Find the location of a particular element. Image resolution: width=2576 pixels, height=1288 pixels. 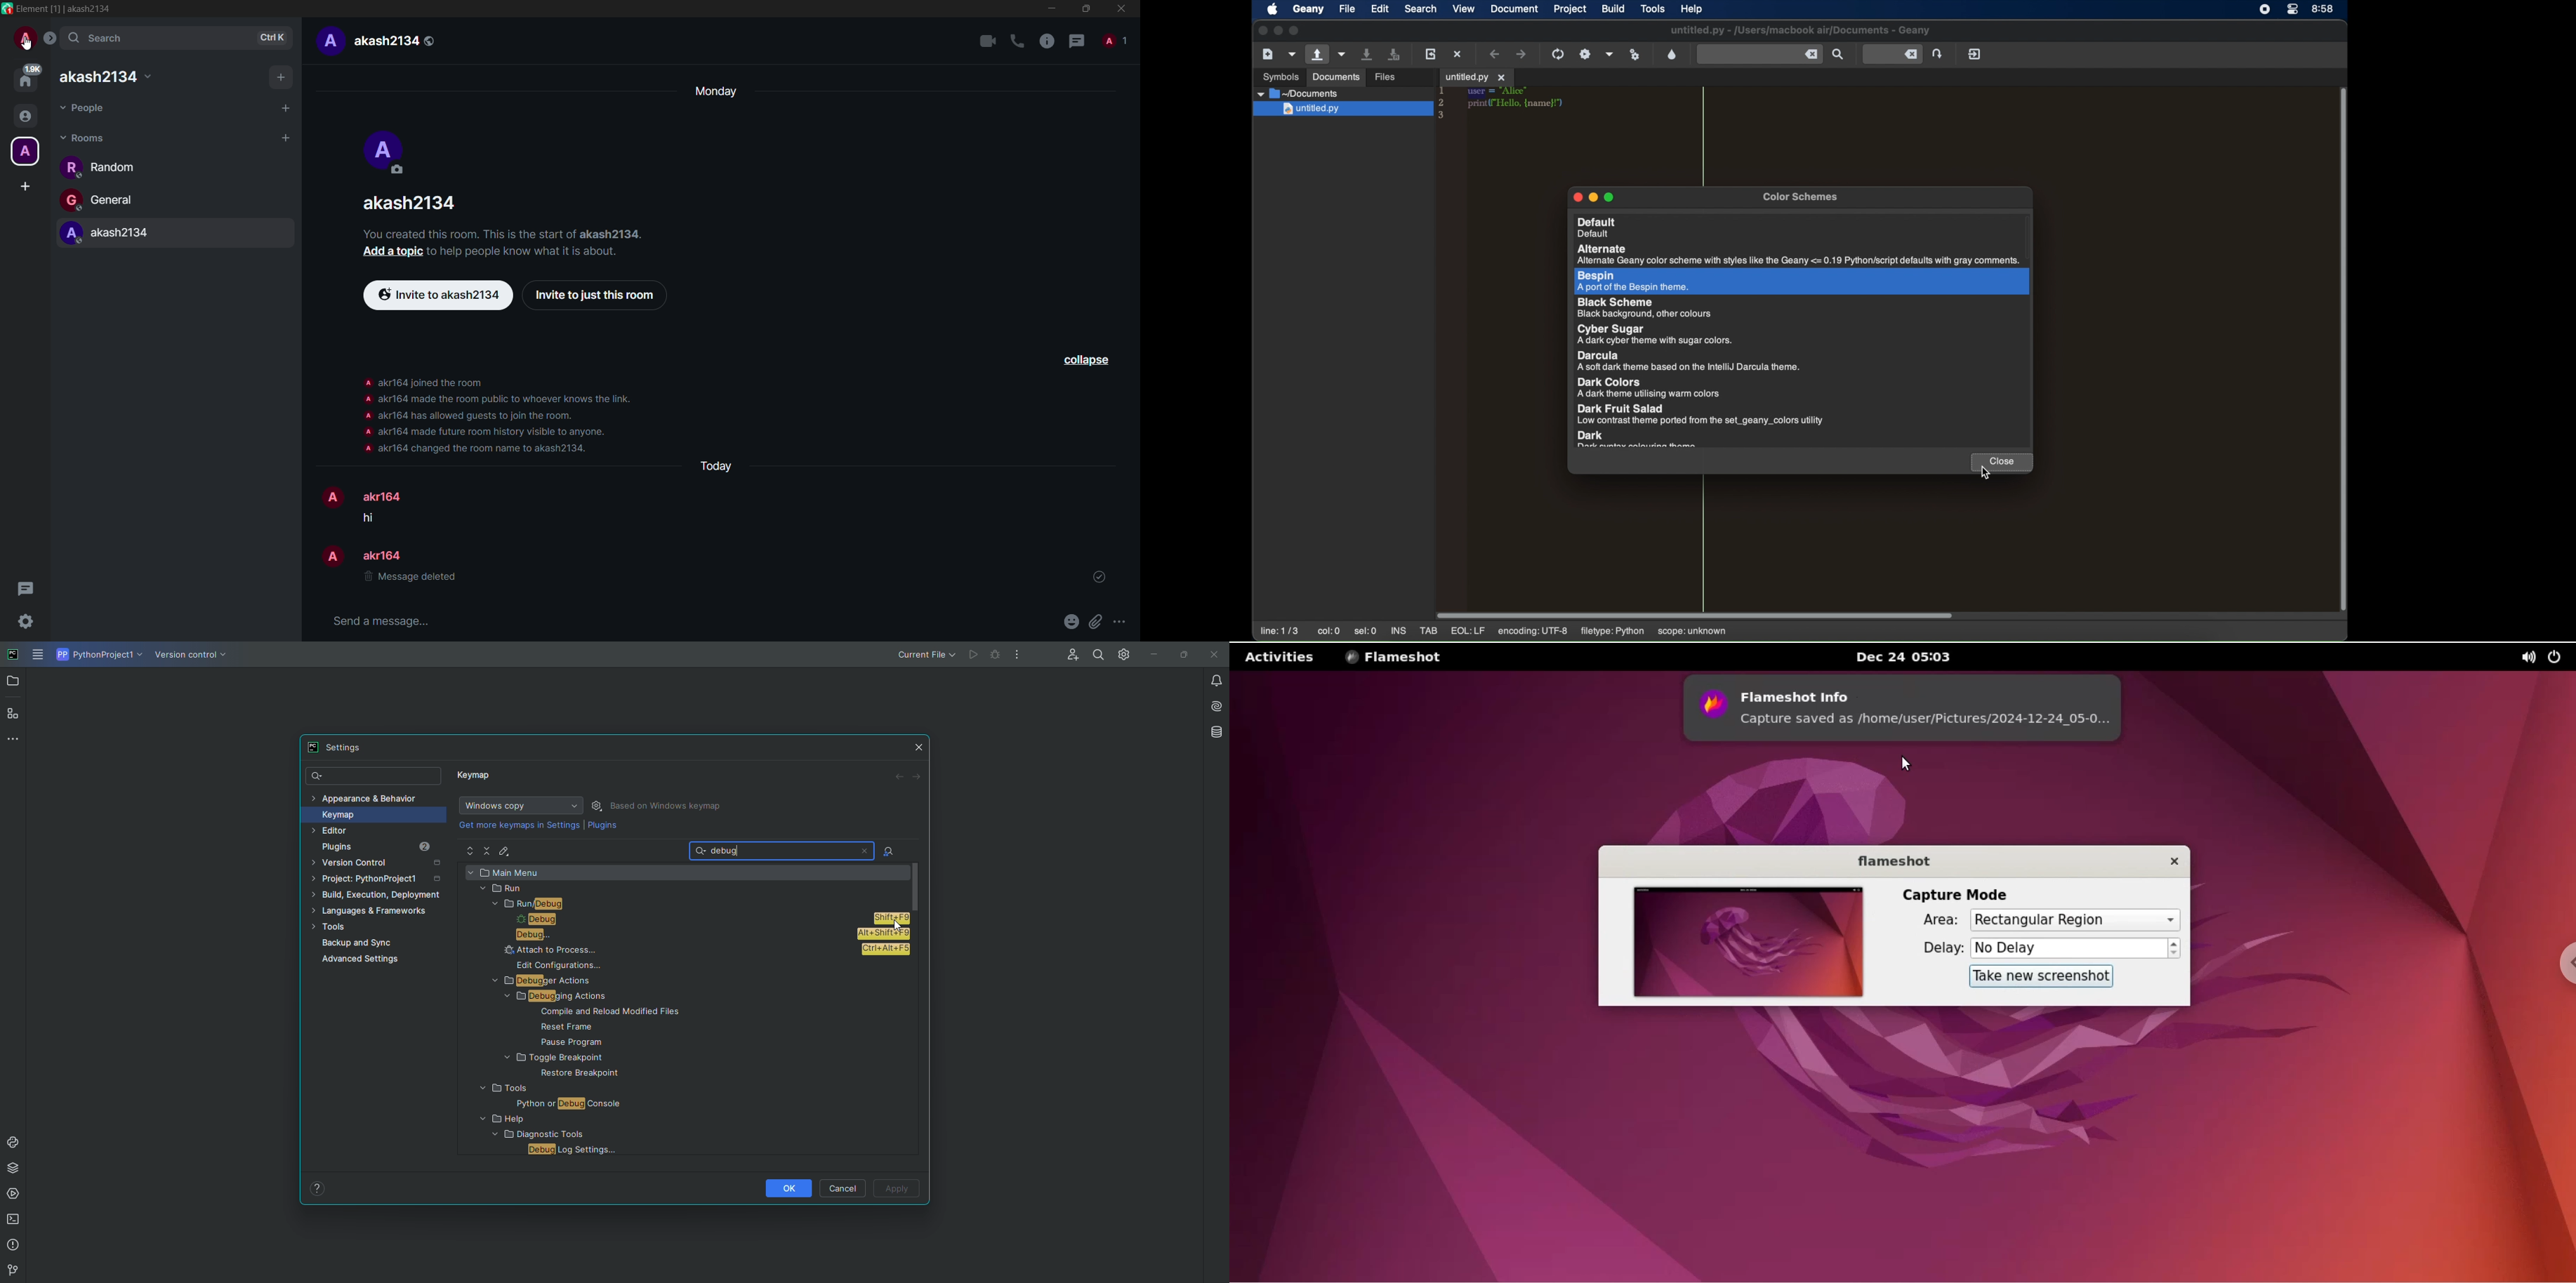

people is located at coordinates (1114, 39).